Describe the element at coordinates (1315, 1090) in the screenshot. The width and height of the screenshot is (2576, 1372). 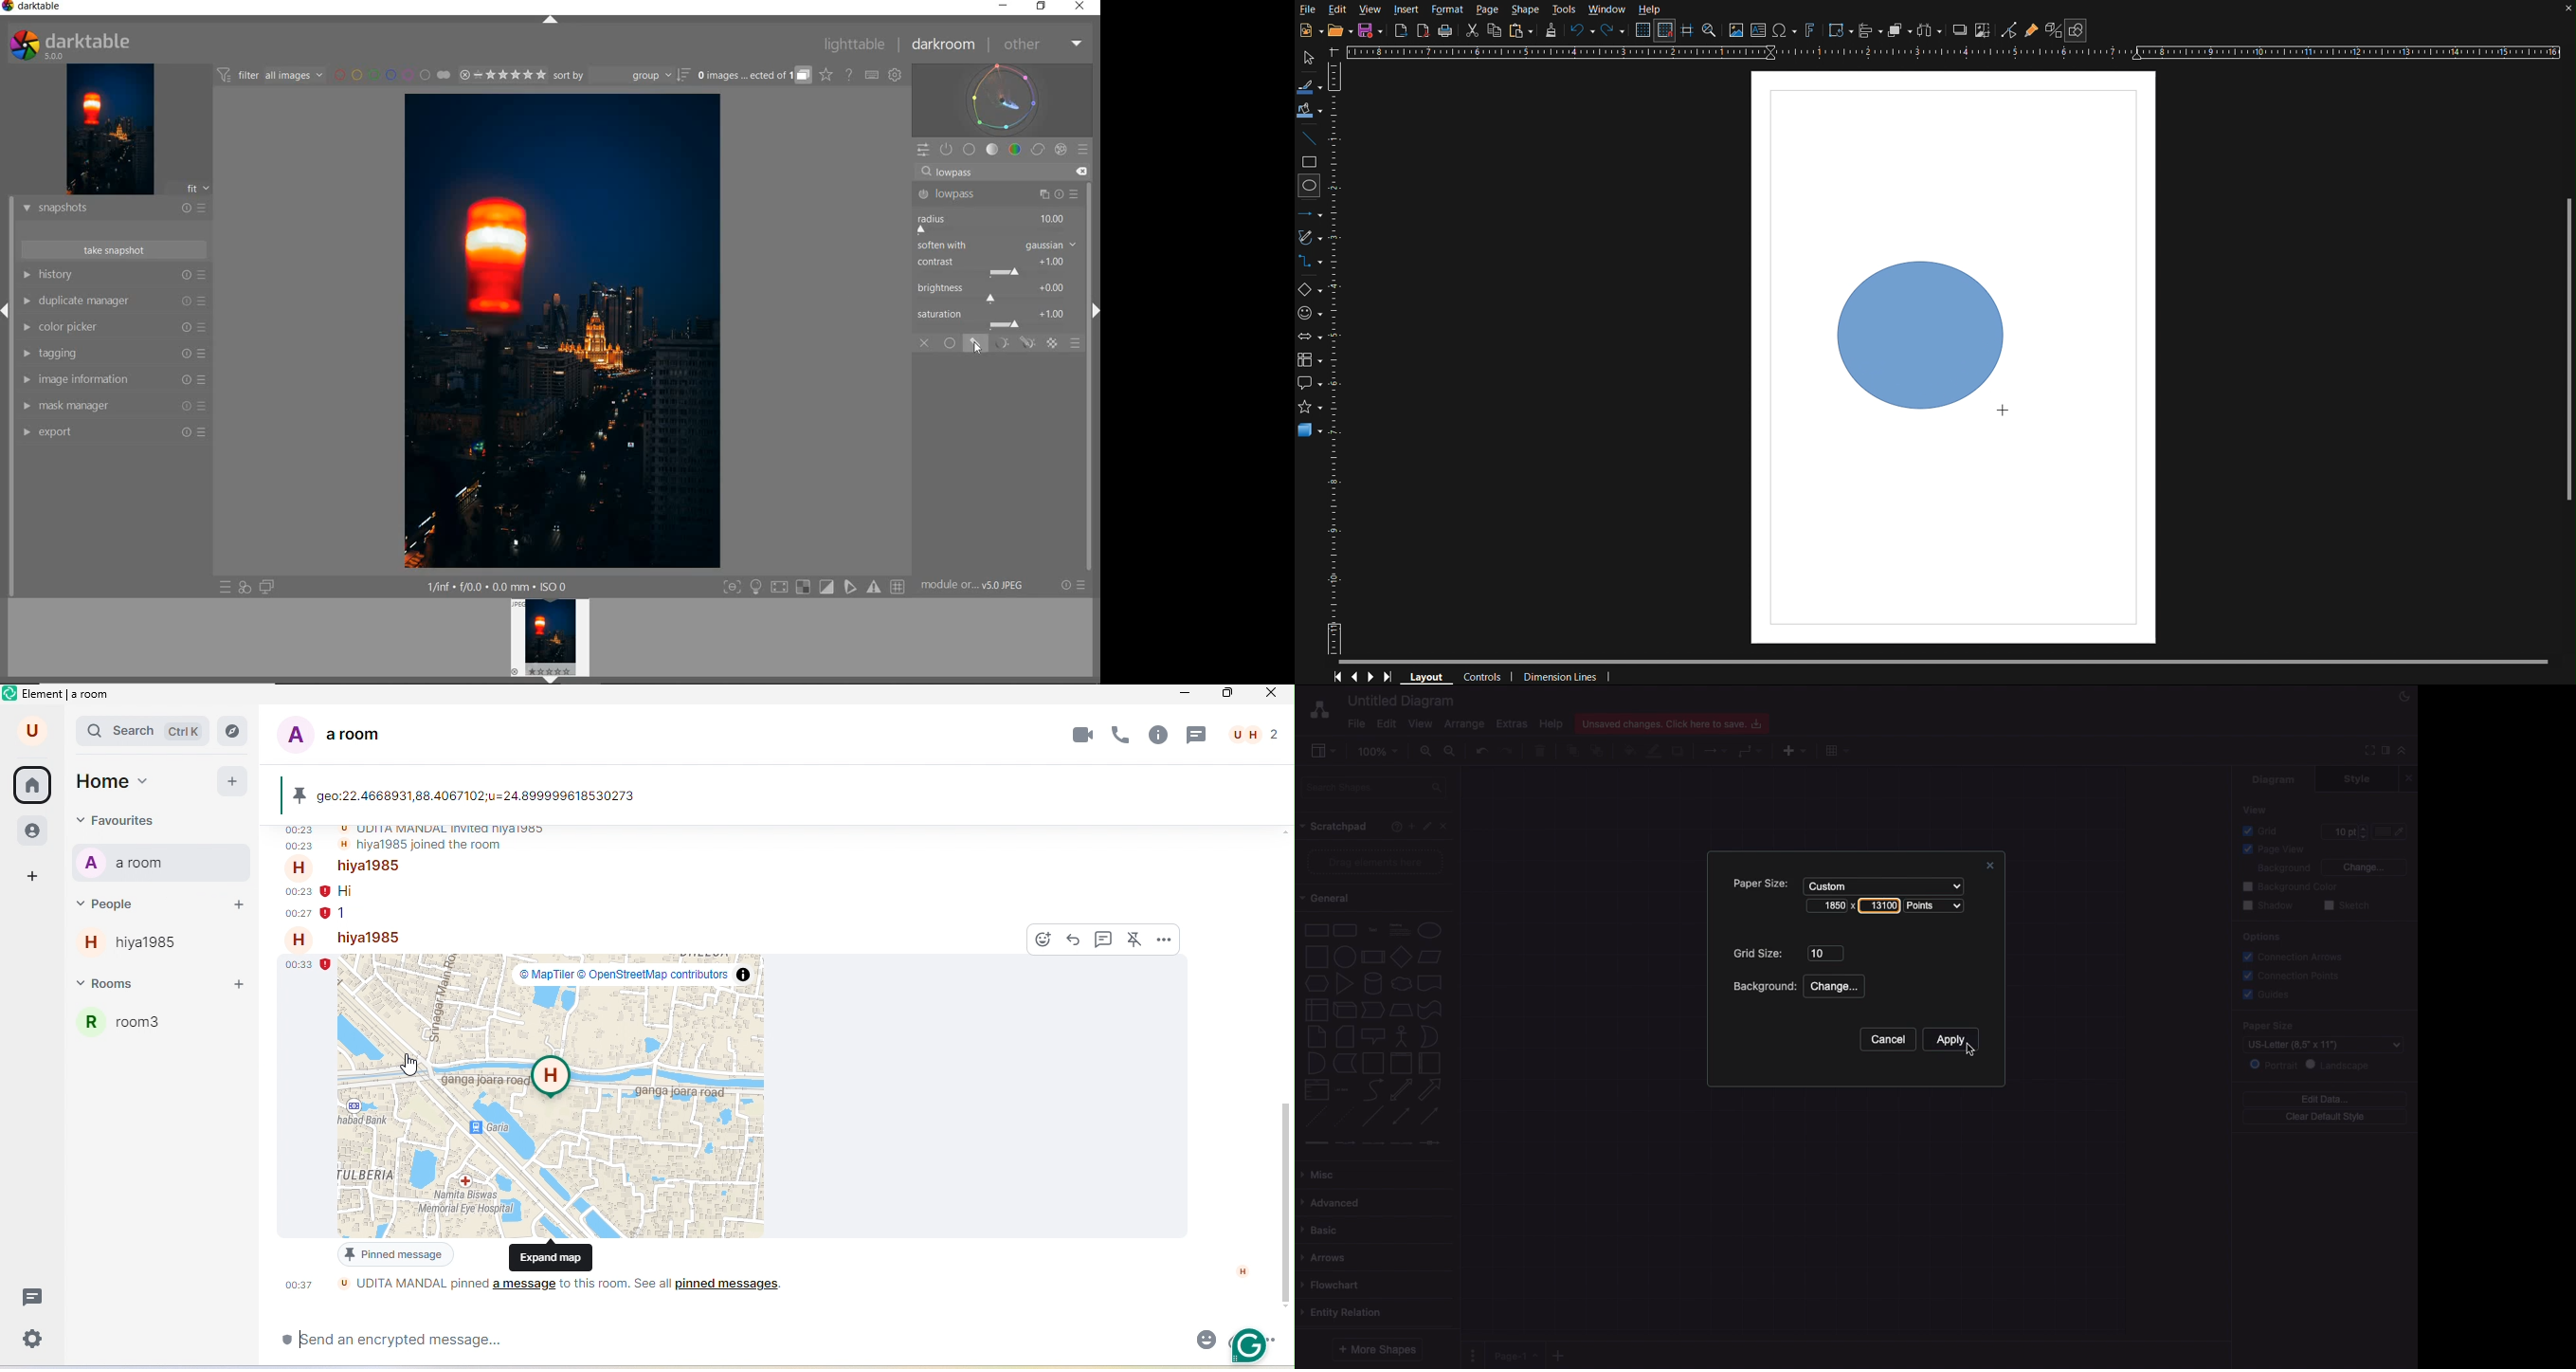
I see `List` at that location.